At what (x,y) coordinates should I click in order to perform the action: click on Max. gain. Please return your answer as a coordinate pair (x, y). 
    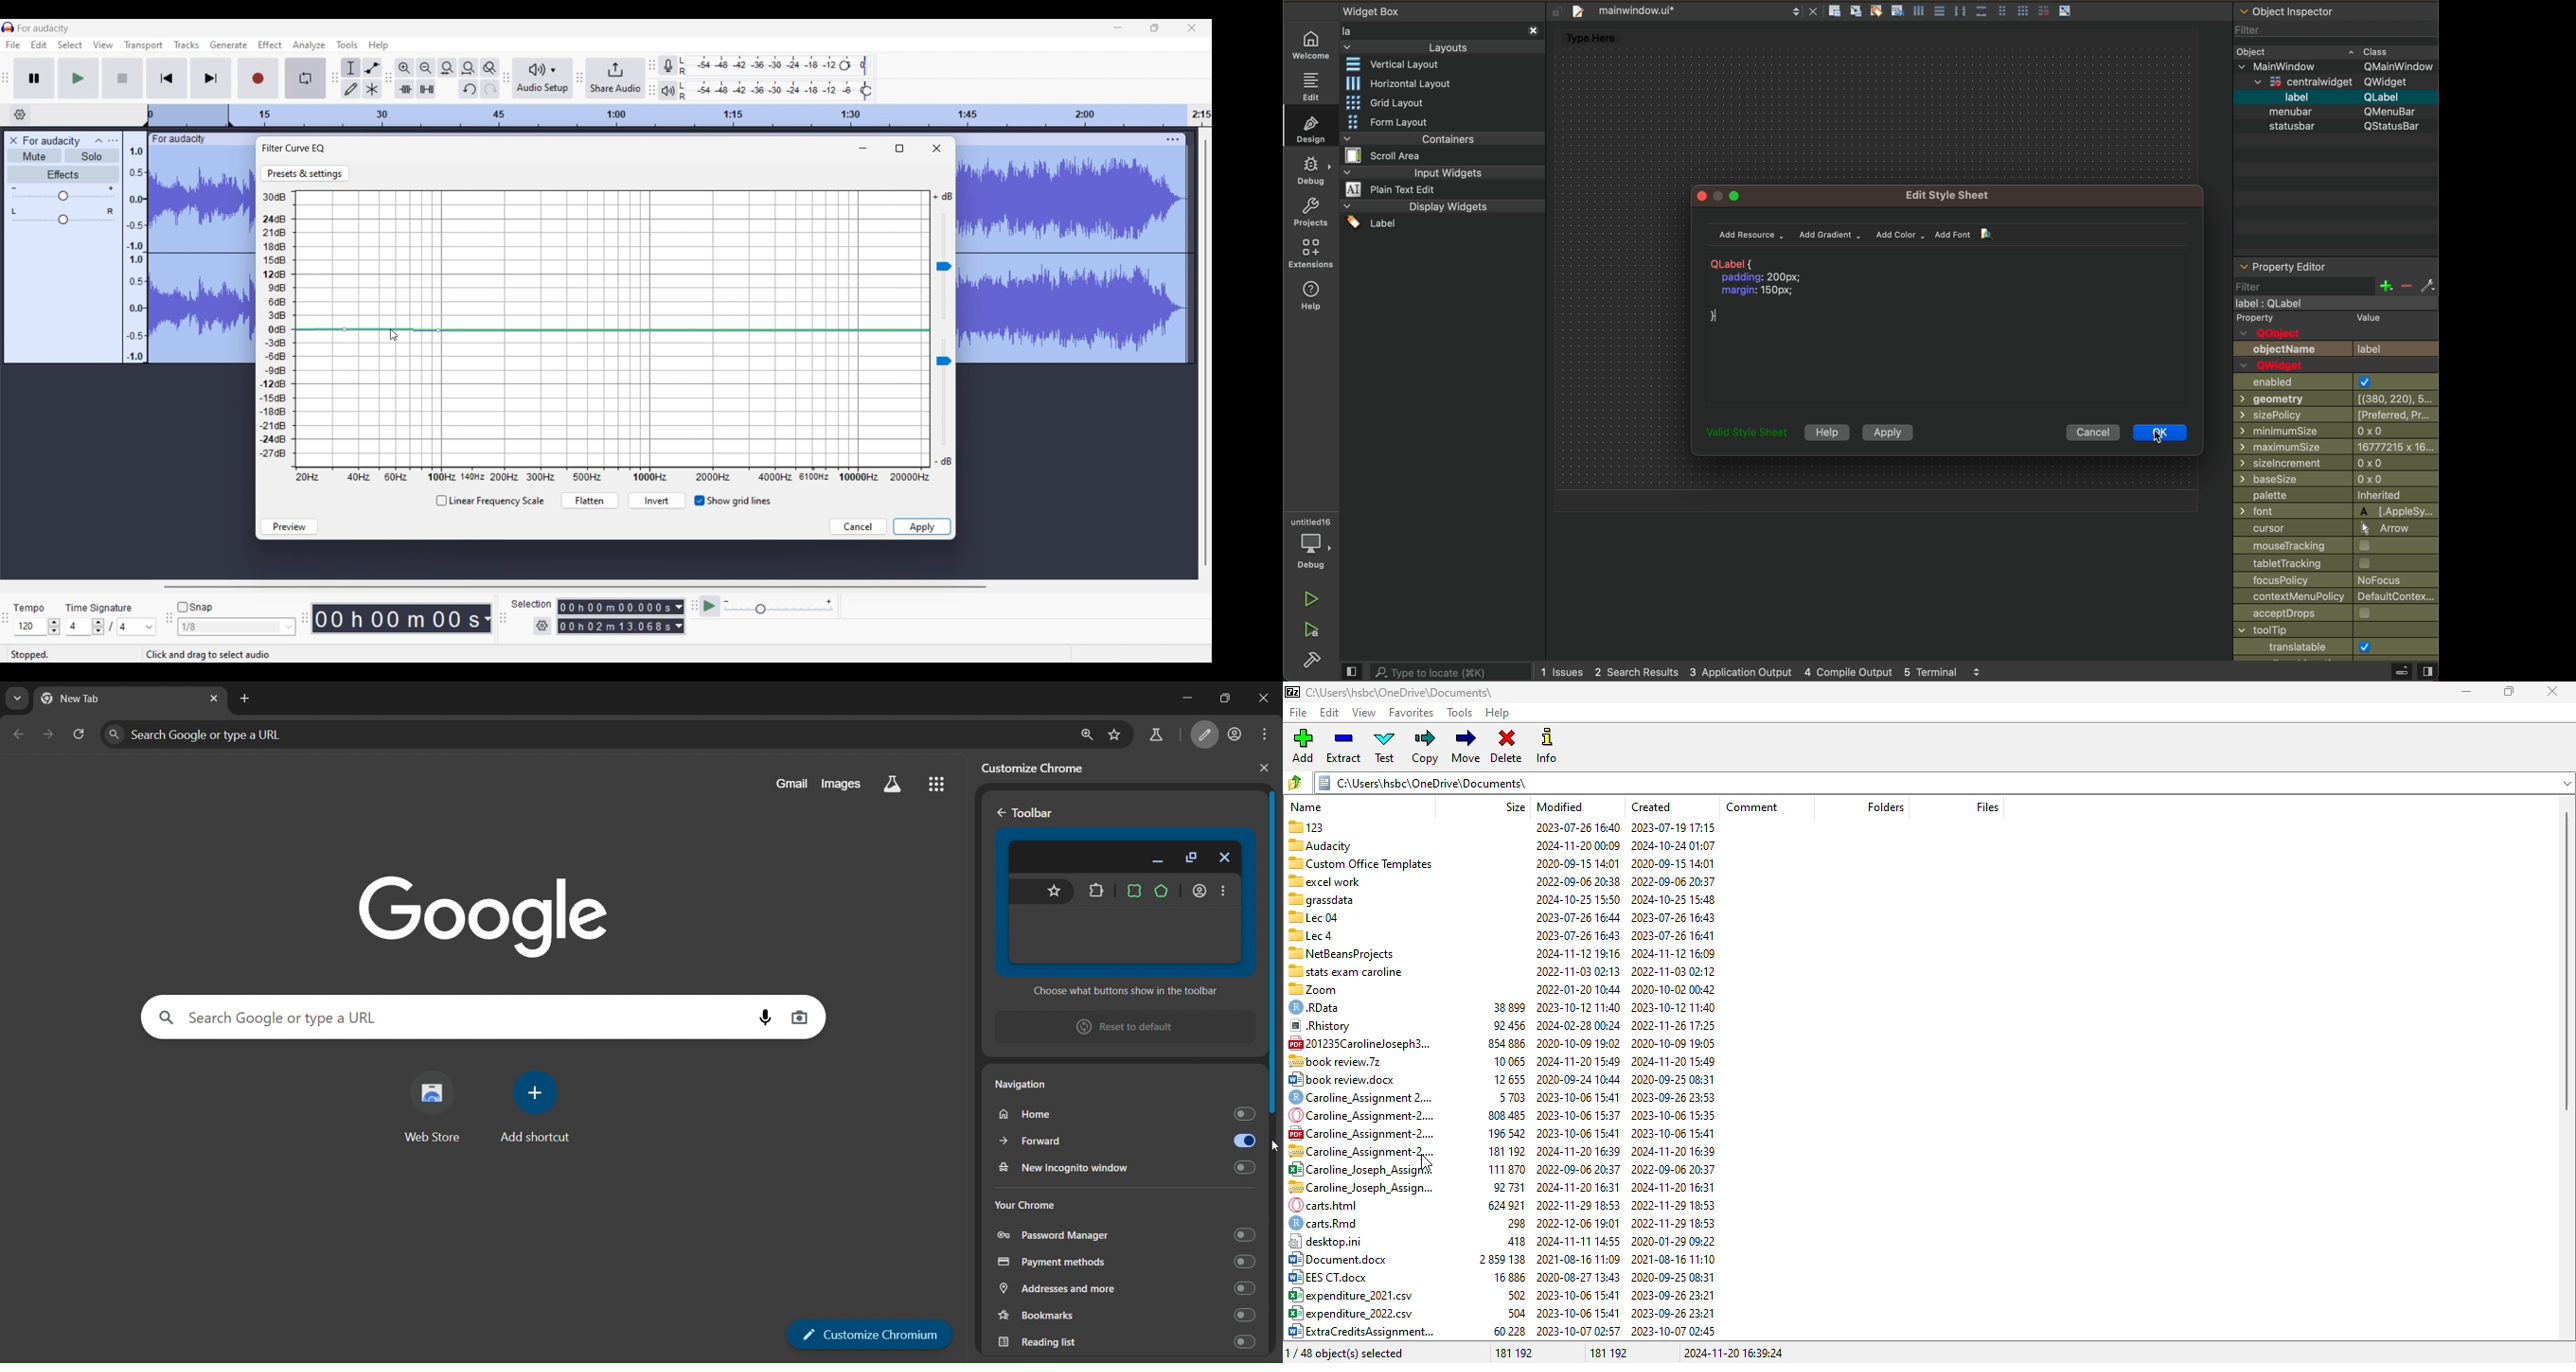
    Looking at the image, I should click on (111, 189).